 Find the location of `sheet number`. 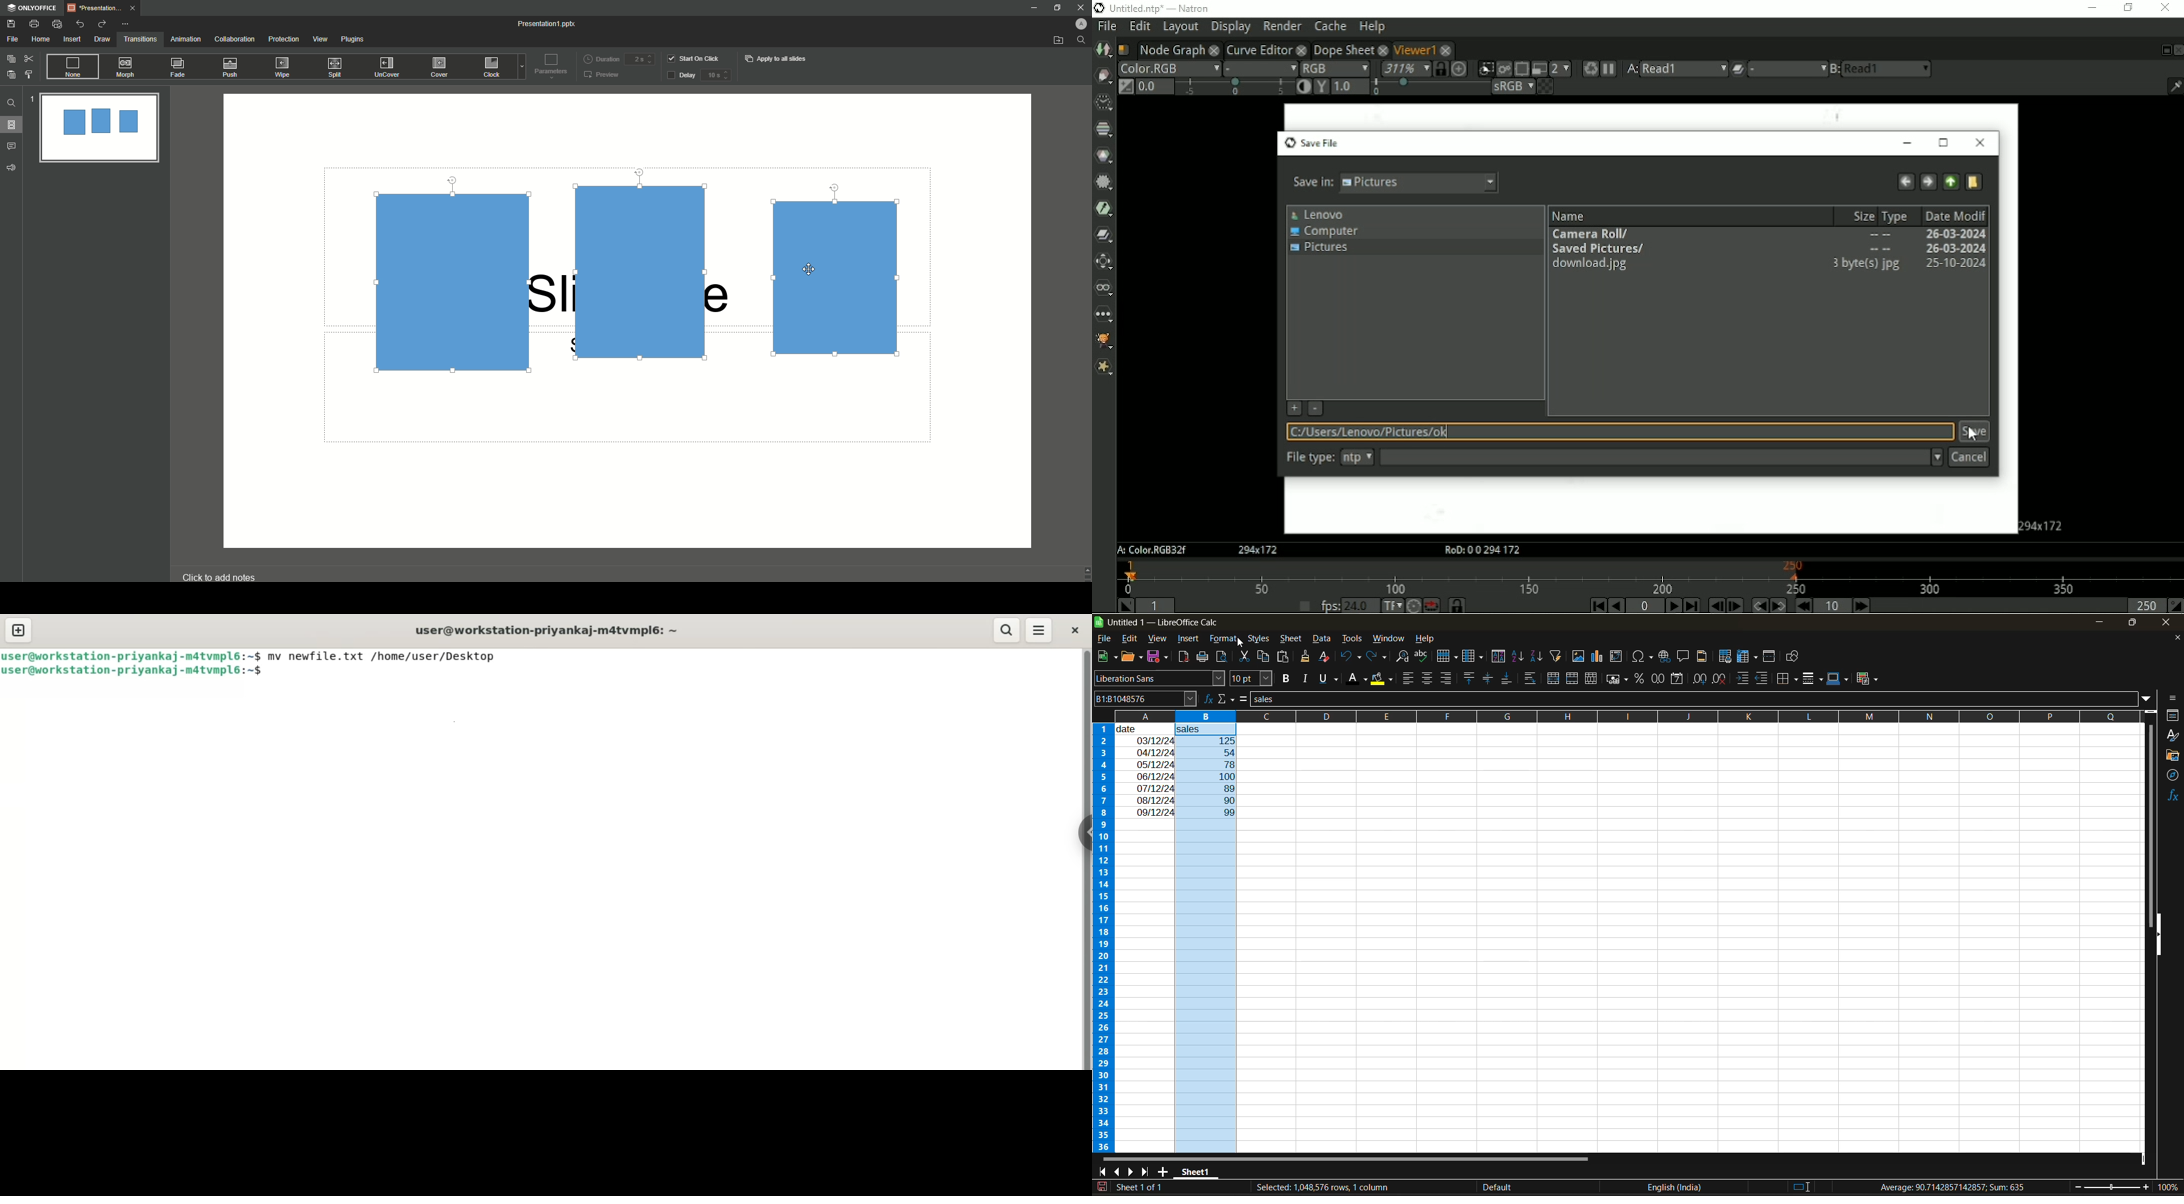

sheet number is located at coordinates (1142, 1187).